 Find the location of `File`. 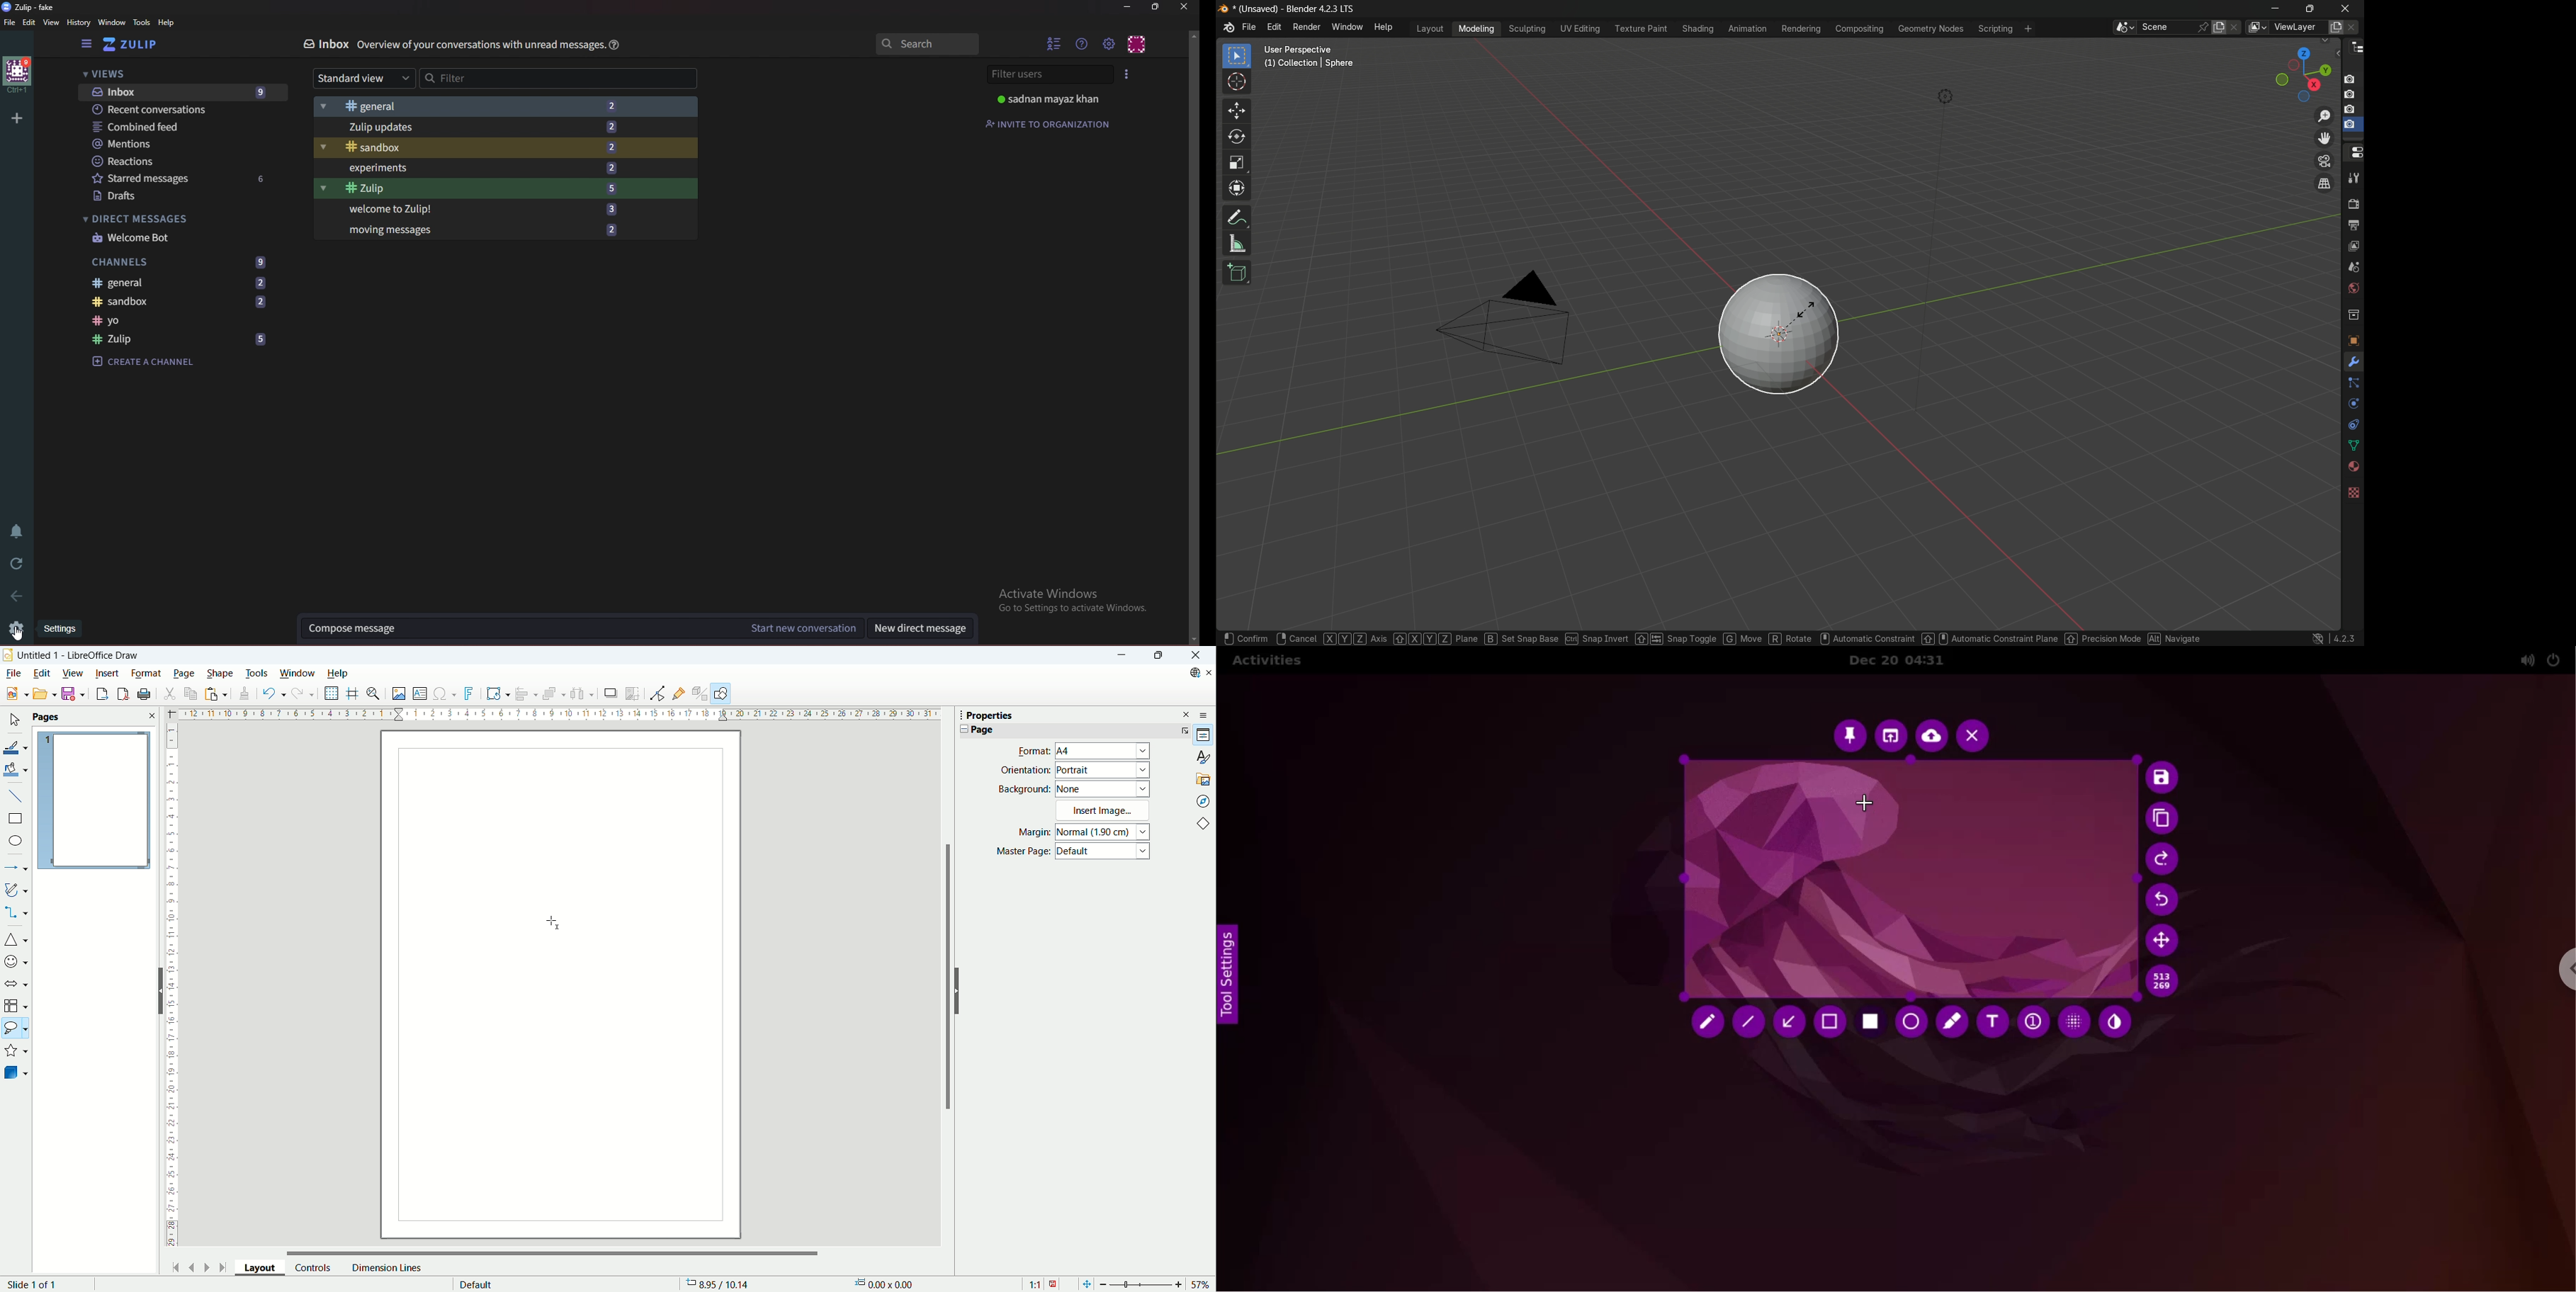

File is located at coordinates (10, 23).